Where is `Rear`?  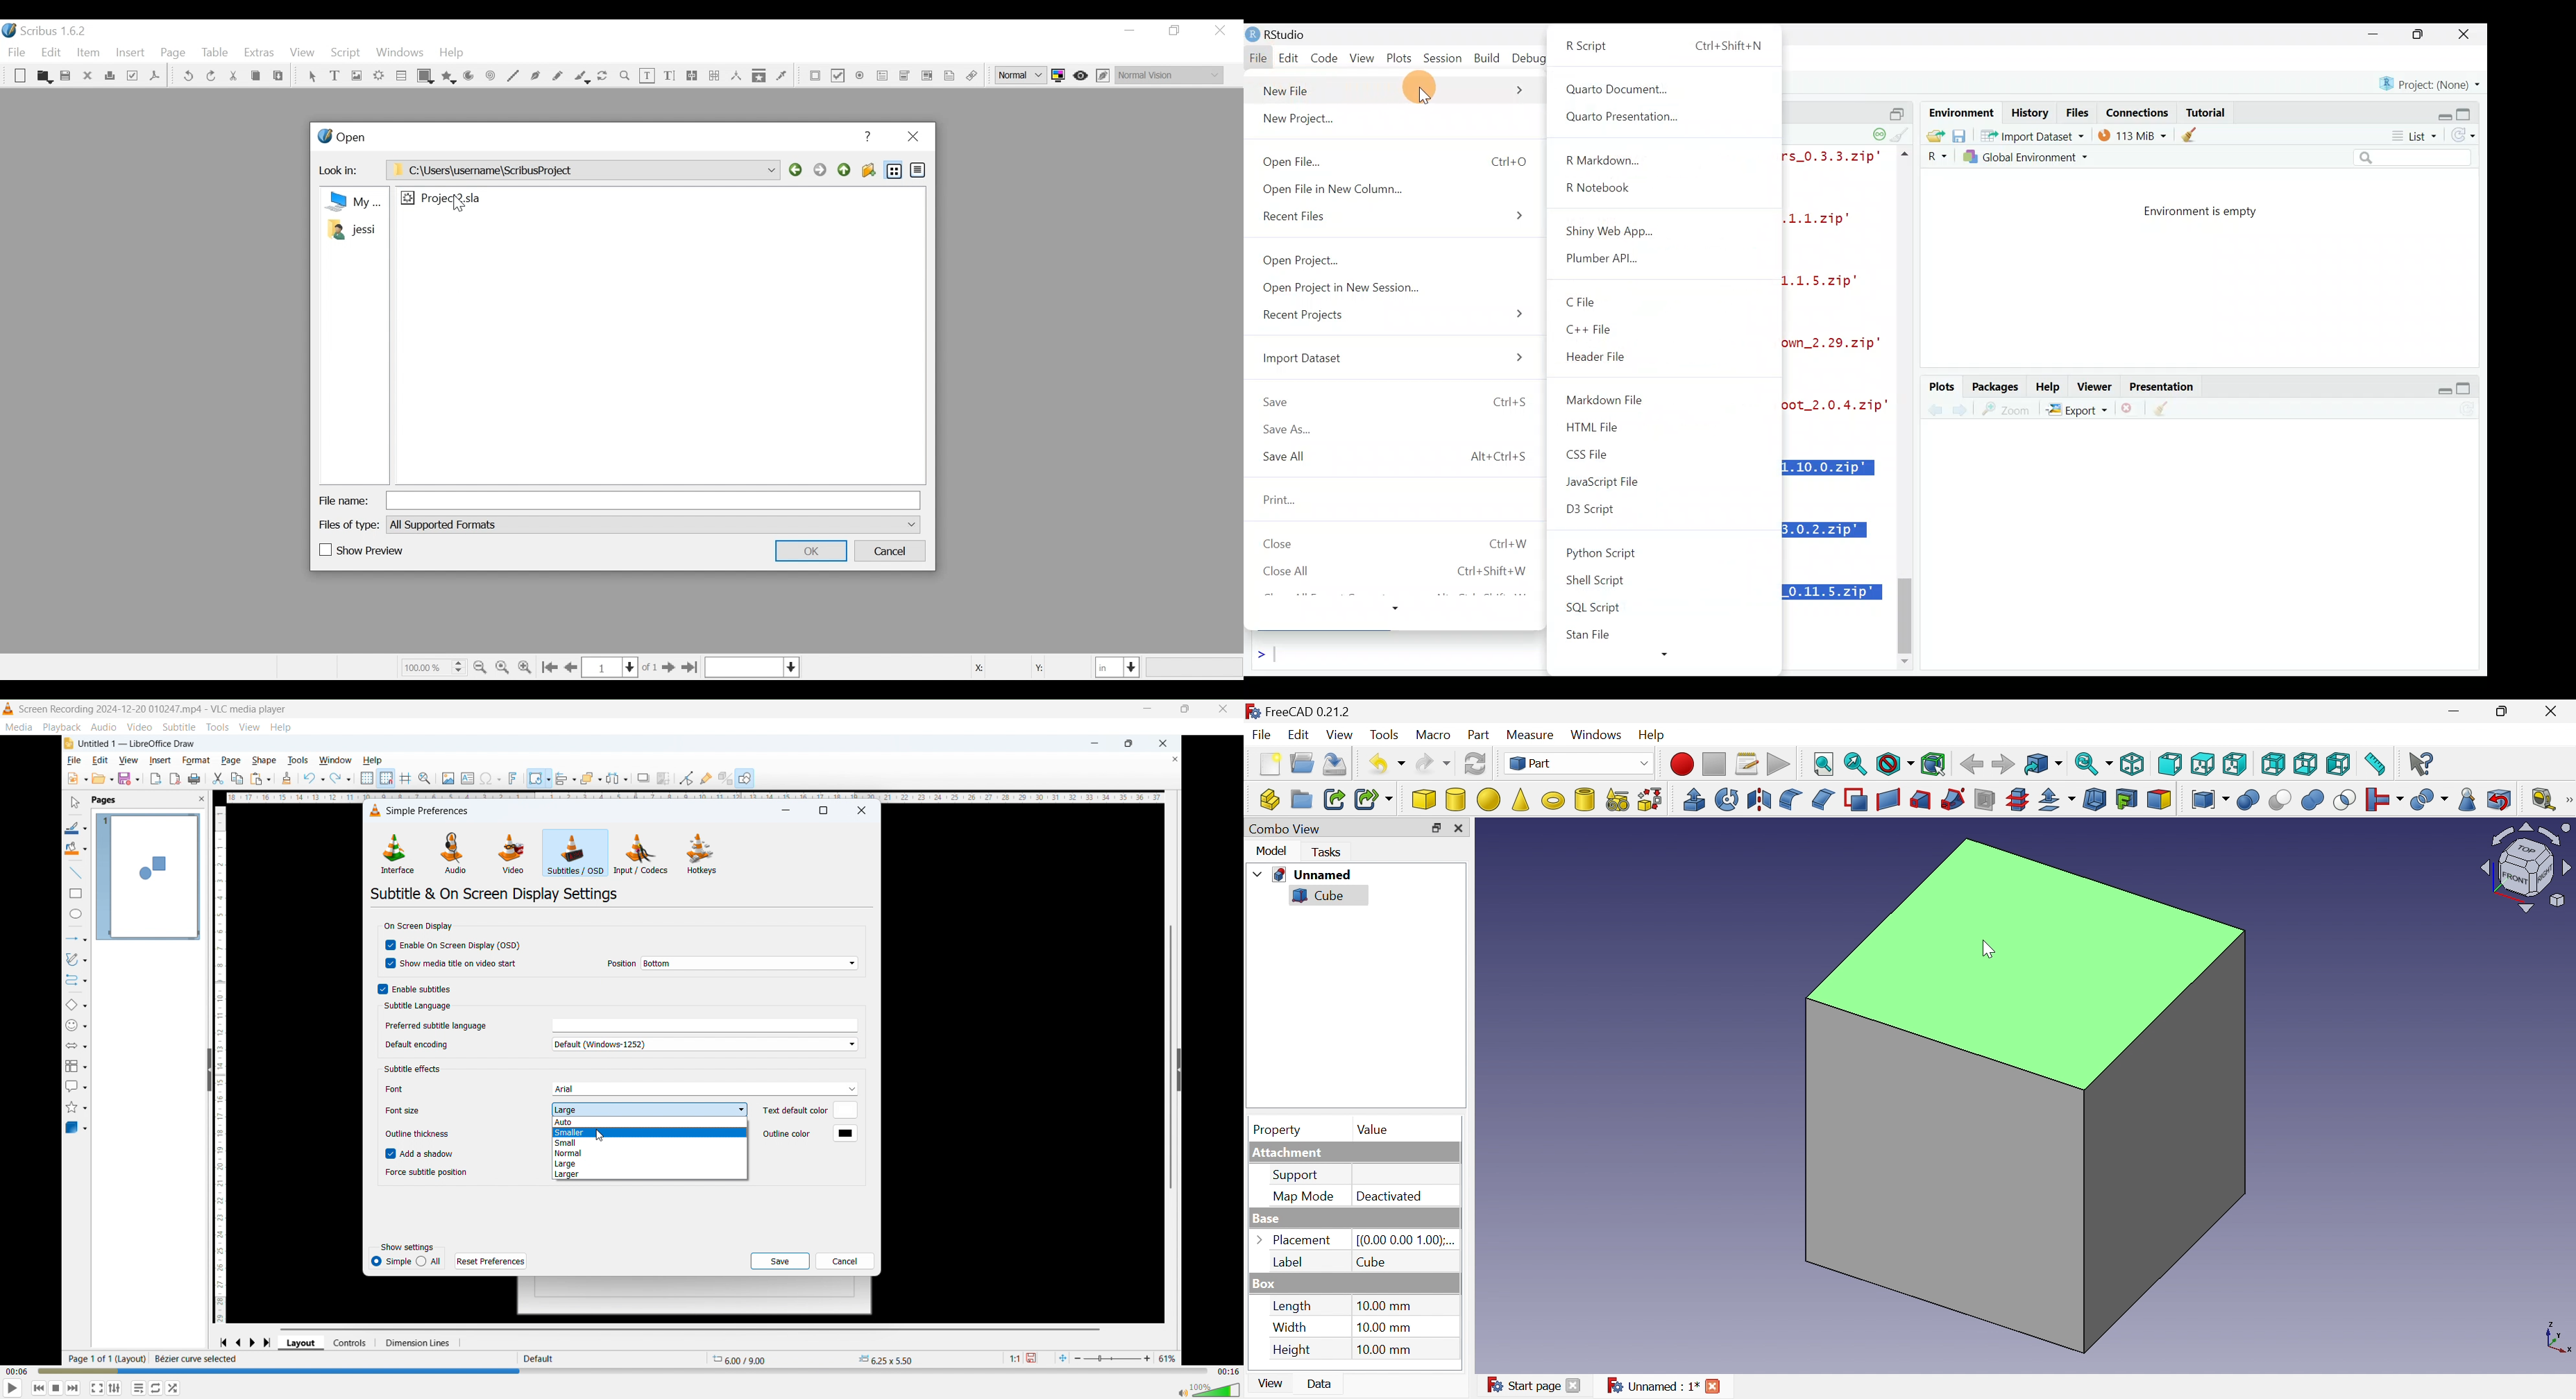
Rear is located at coordinates (2275, 764).